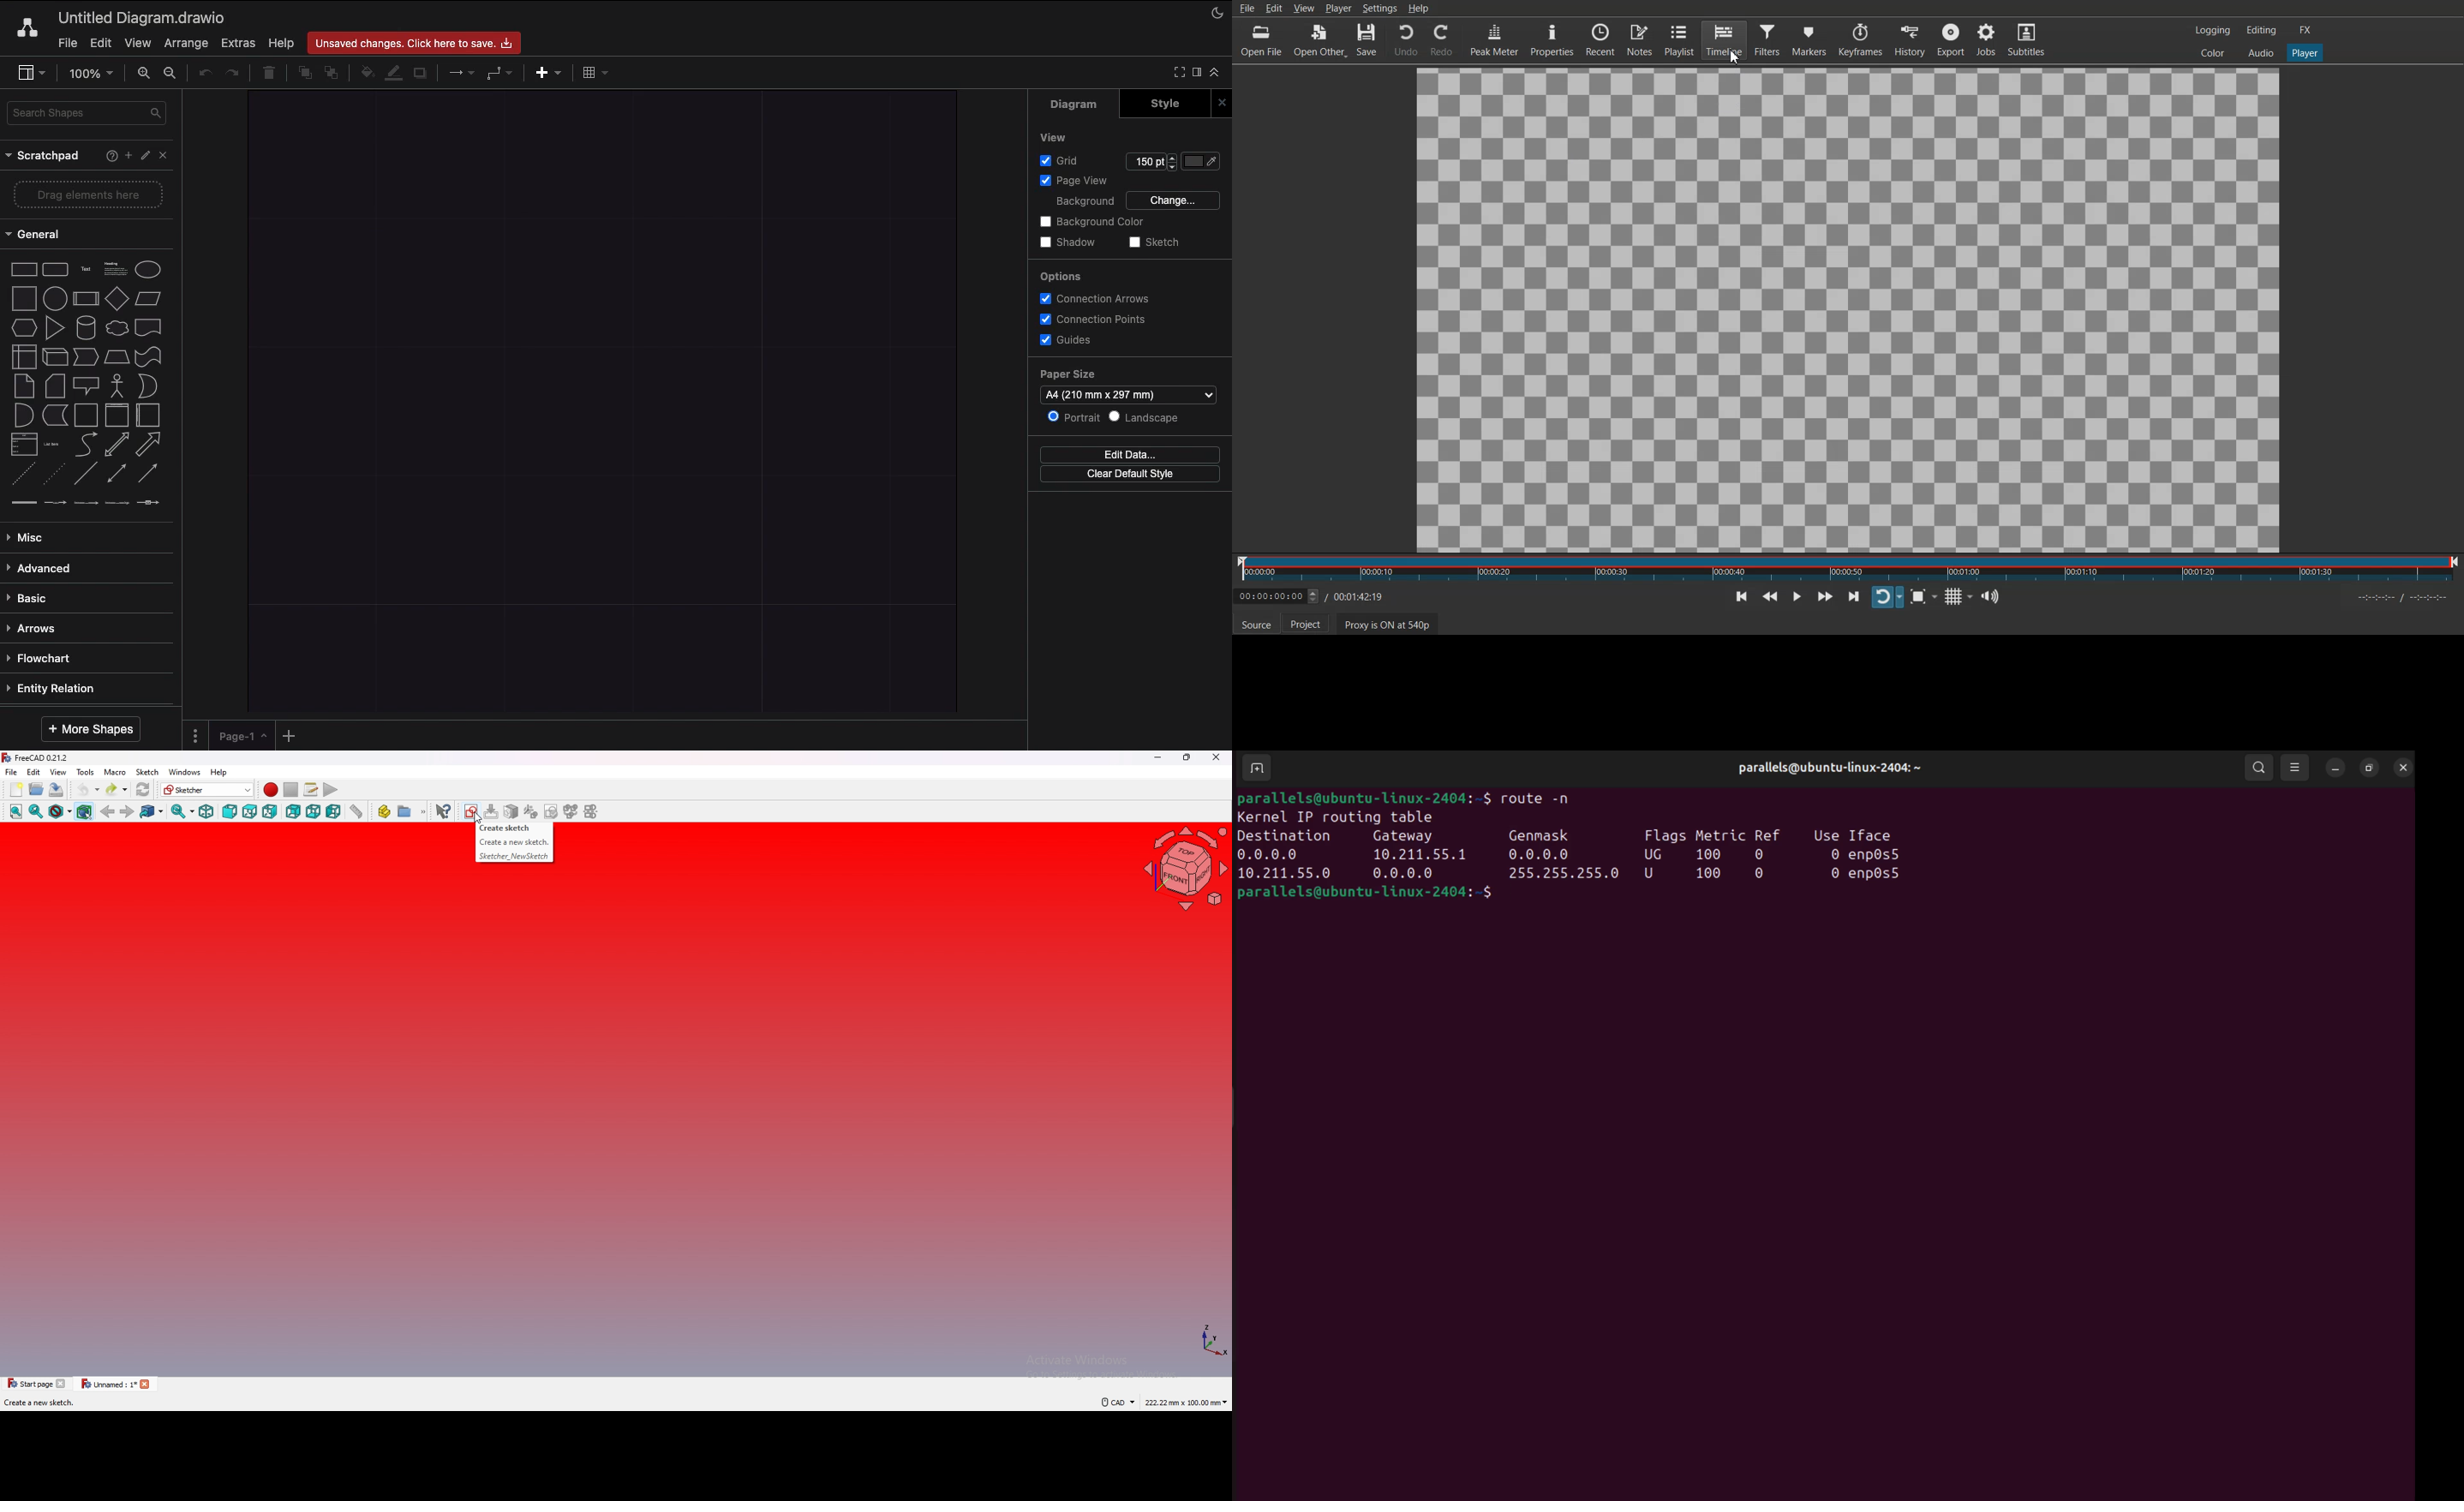 This screenshot has height=1512, width=2464. I want to click on sketch, so click(148, 772).